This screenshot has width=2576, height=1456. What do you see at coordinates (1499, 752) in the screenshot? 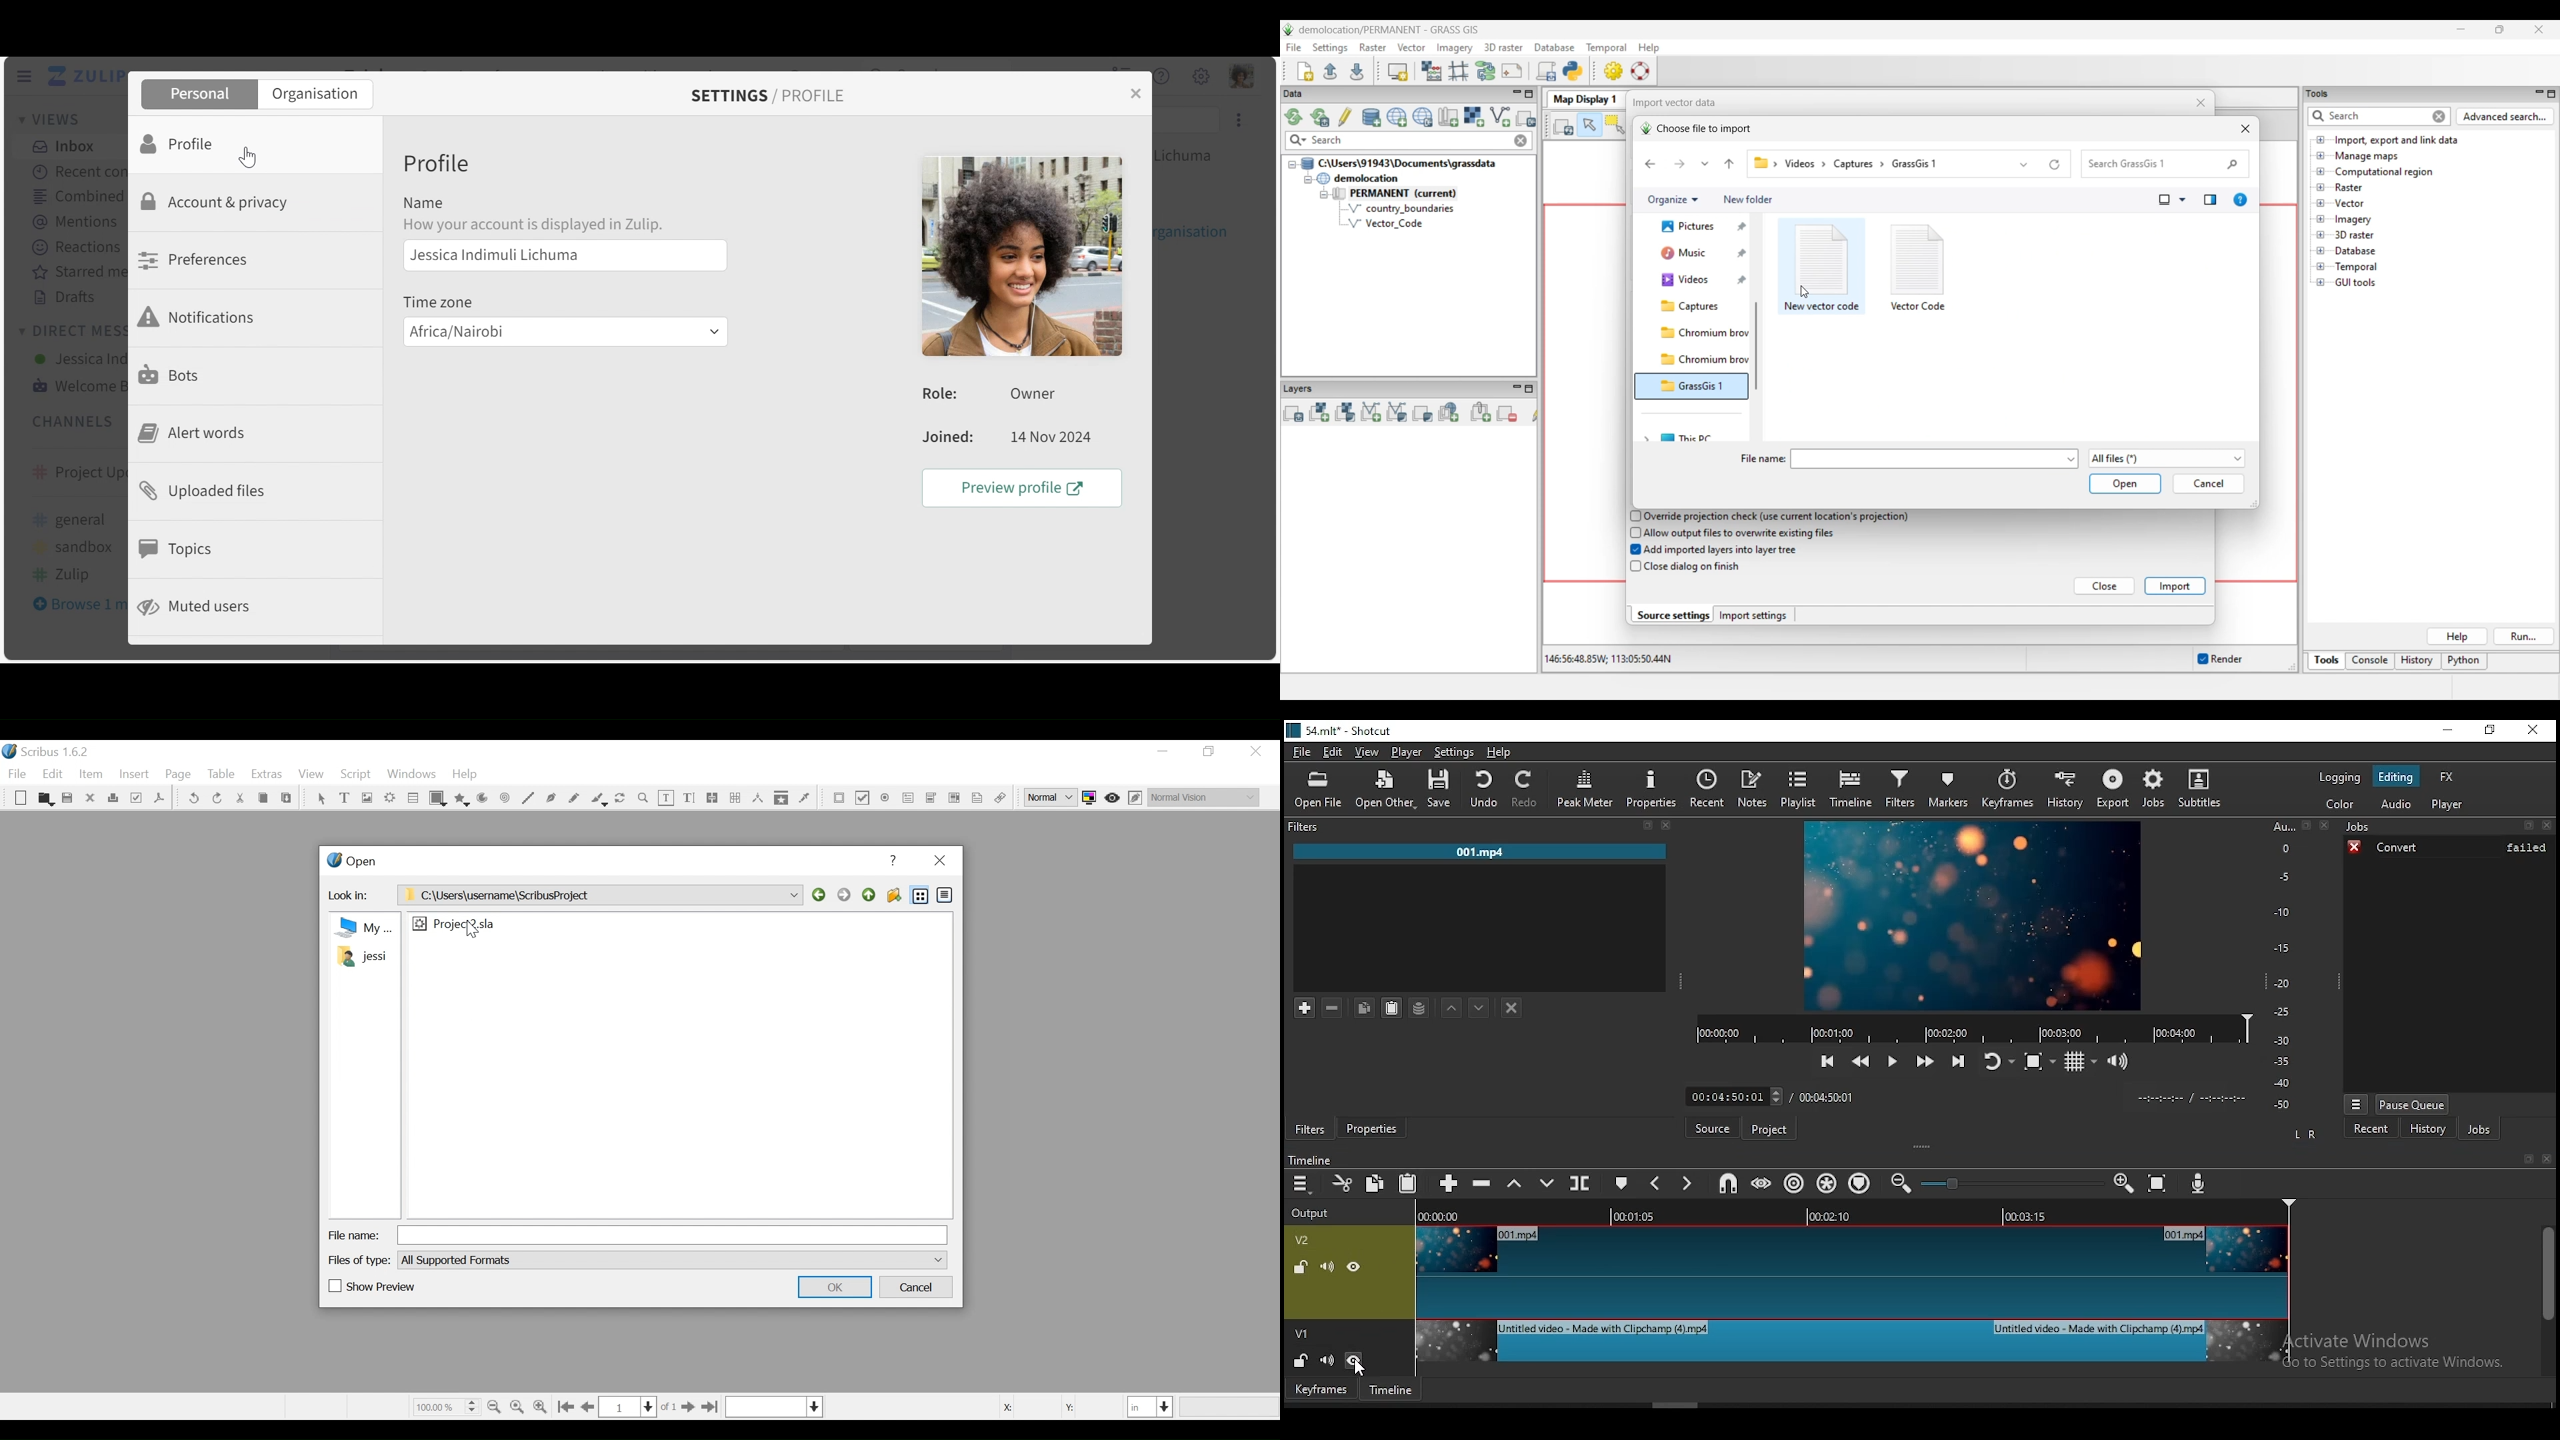
I see `help` at bounding box center [1499, 752].